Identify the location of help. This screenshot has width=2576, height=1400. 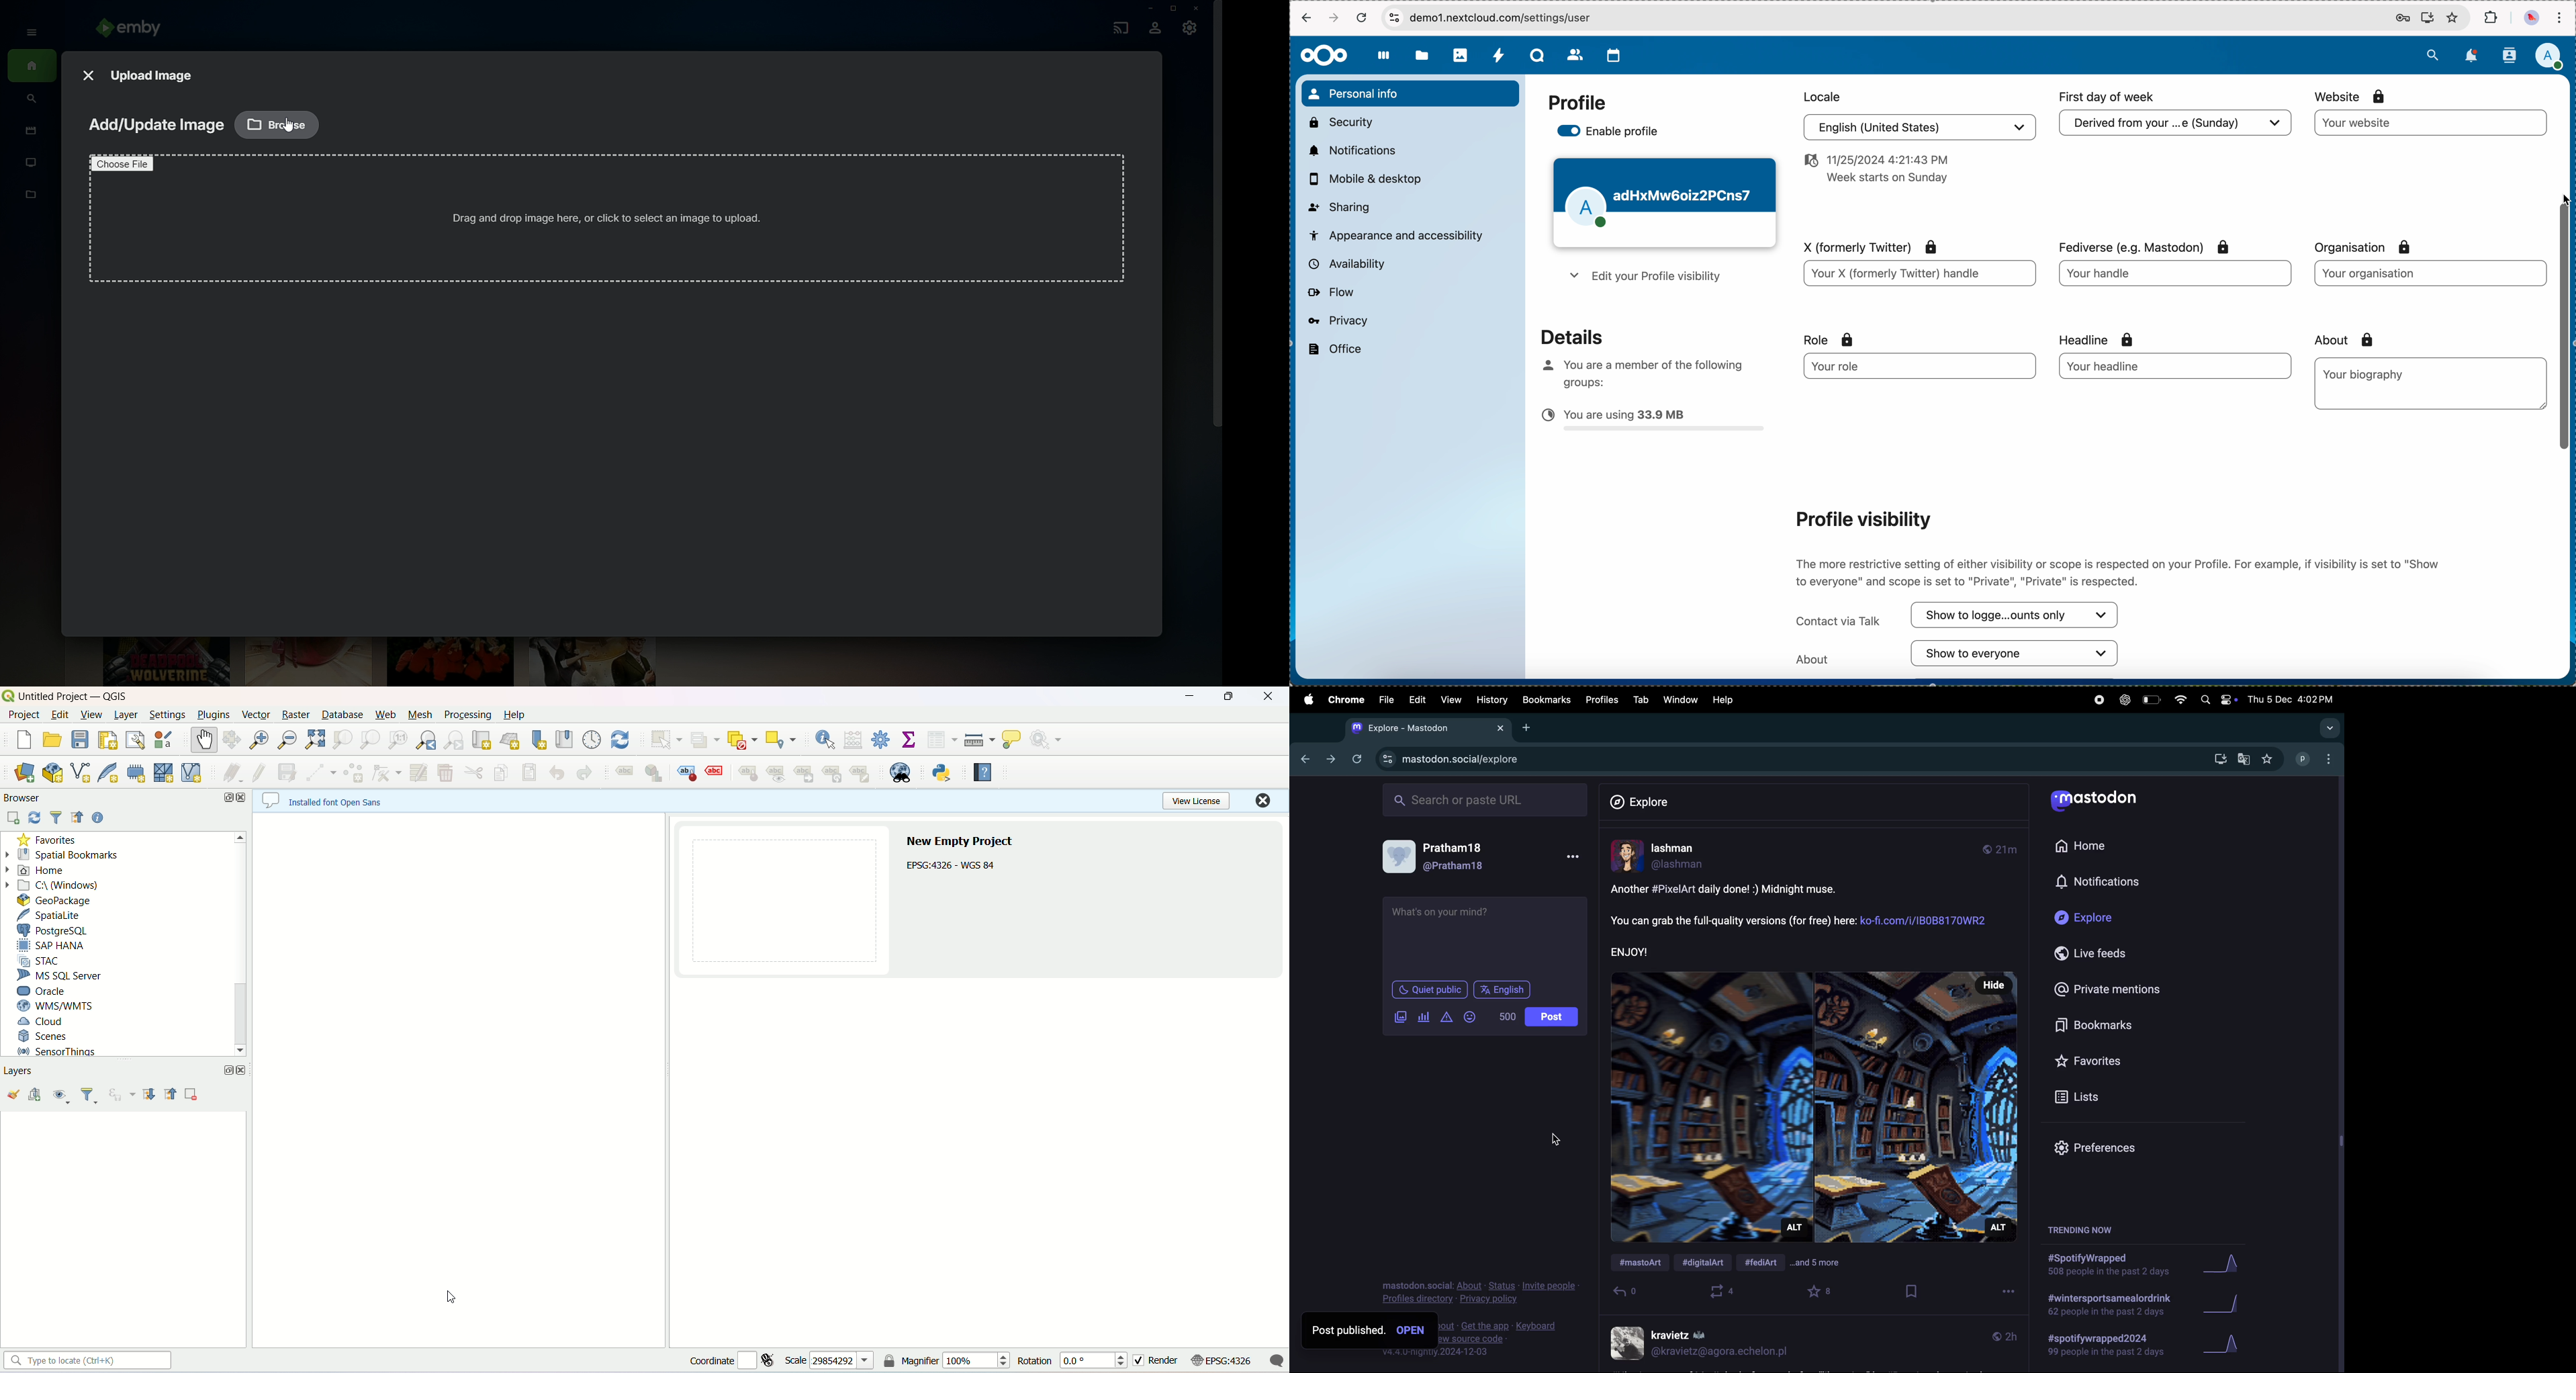
(516, 715).